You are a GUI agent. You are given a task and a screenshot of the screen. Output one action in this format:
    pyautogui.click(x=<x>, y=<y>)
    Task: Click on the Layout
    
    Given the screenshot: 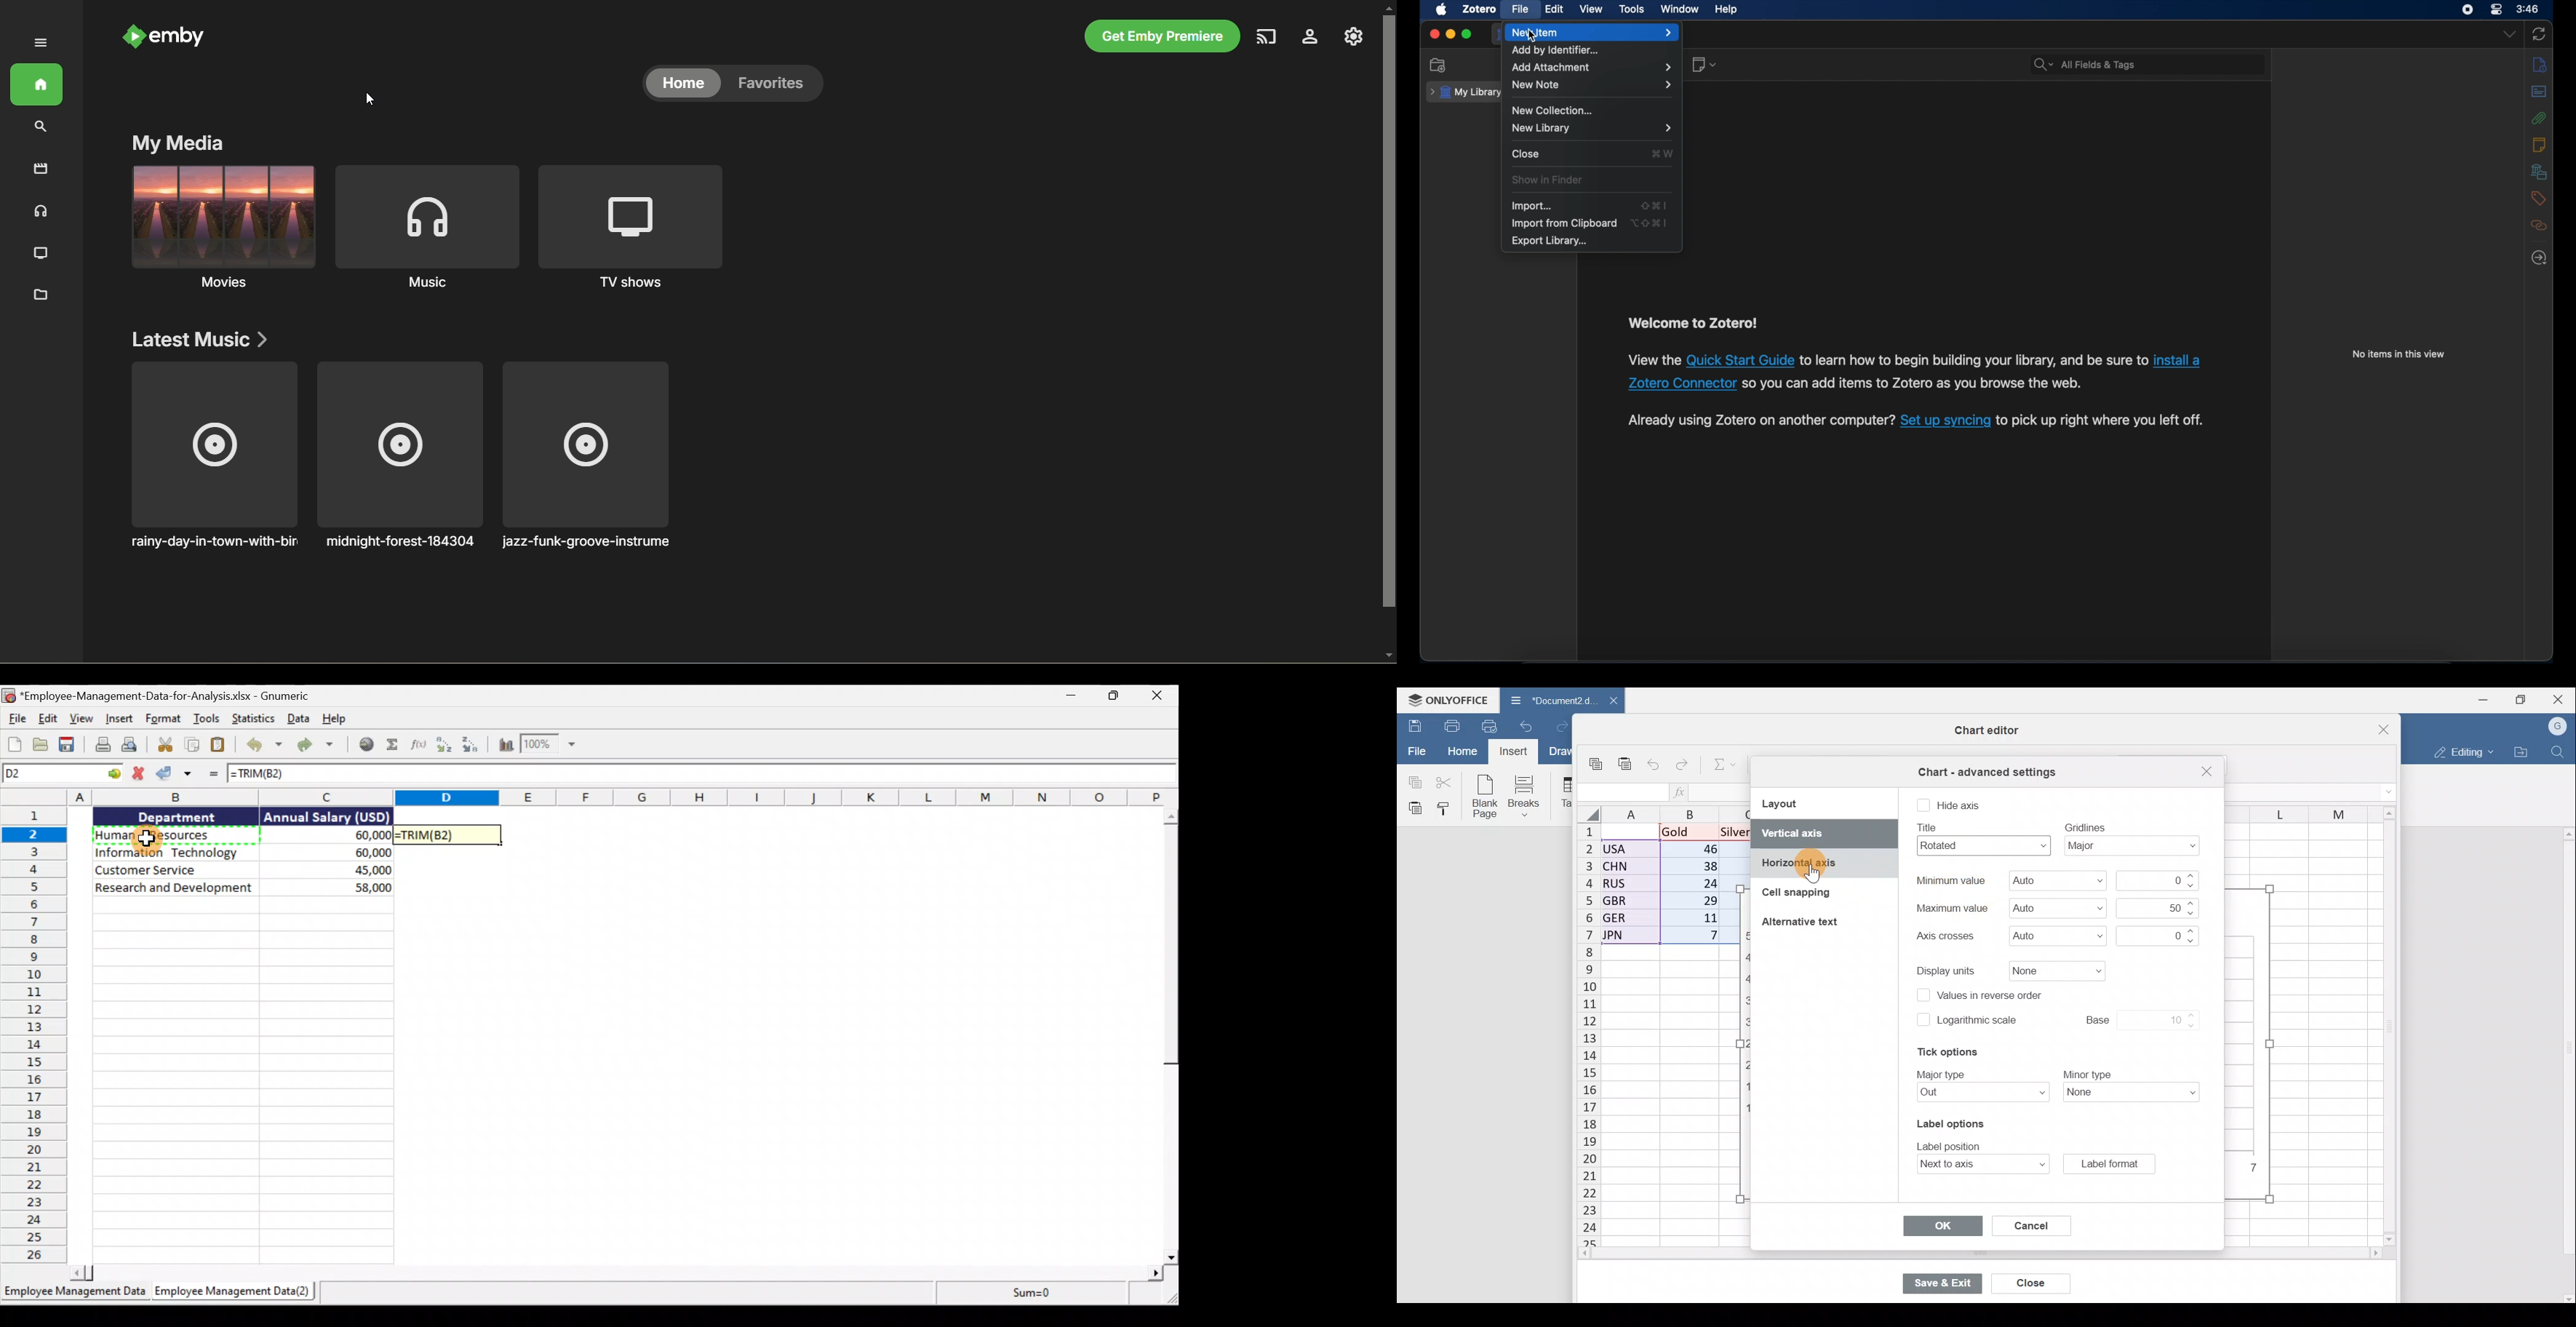 What is the action you would take?
    pyautogui.click(x=1791, y=803)
    